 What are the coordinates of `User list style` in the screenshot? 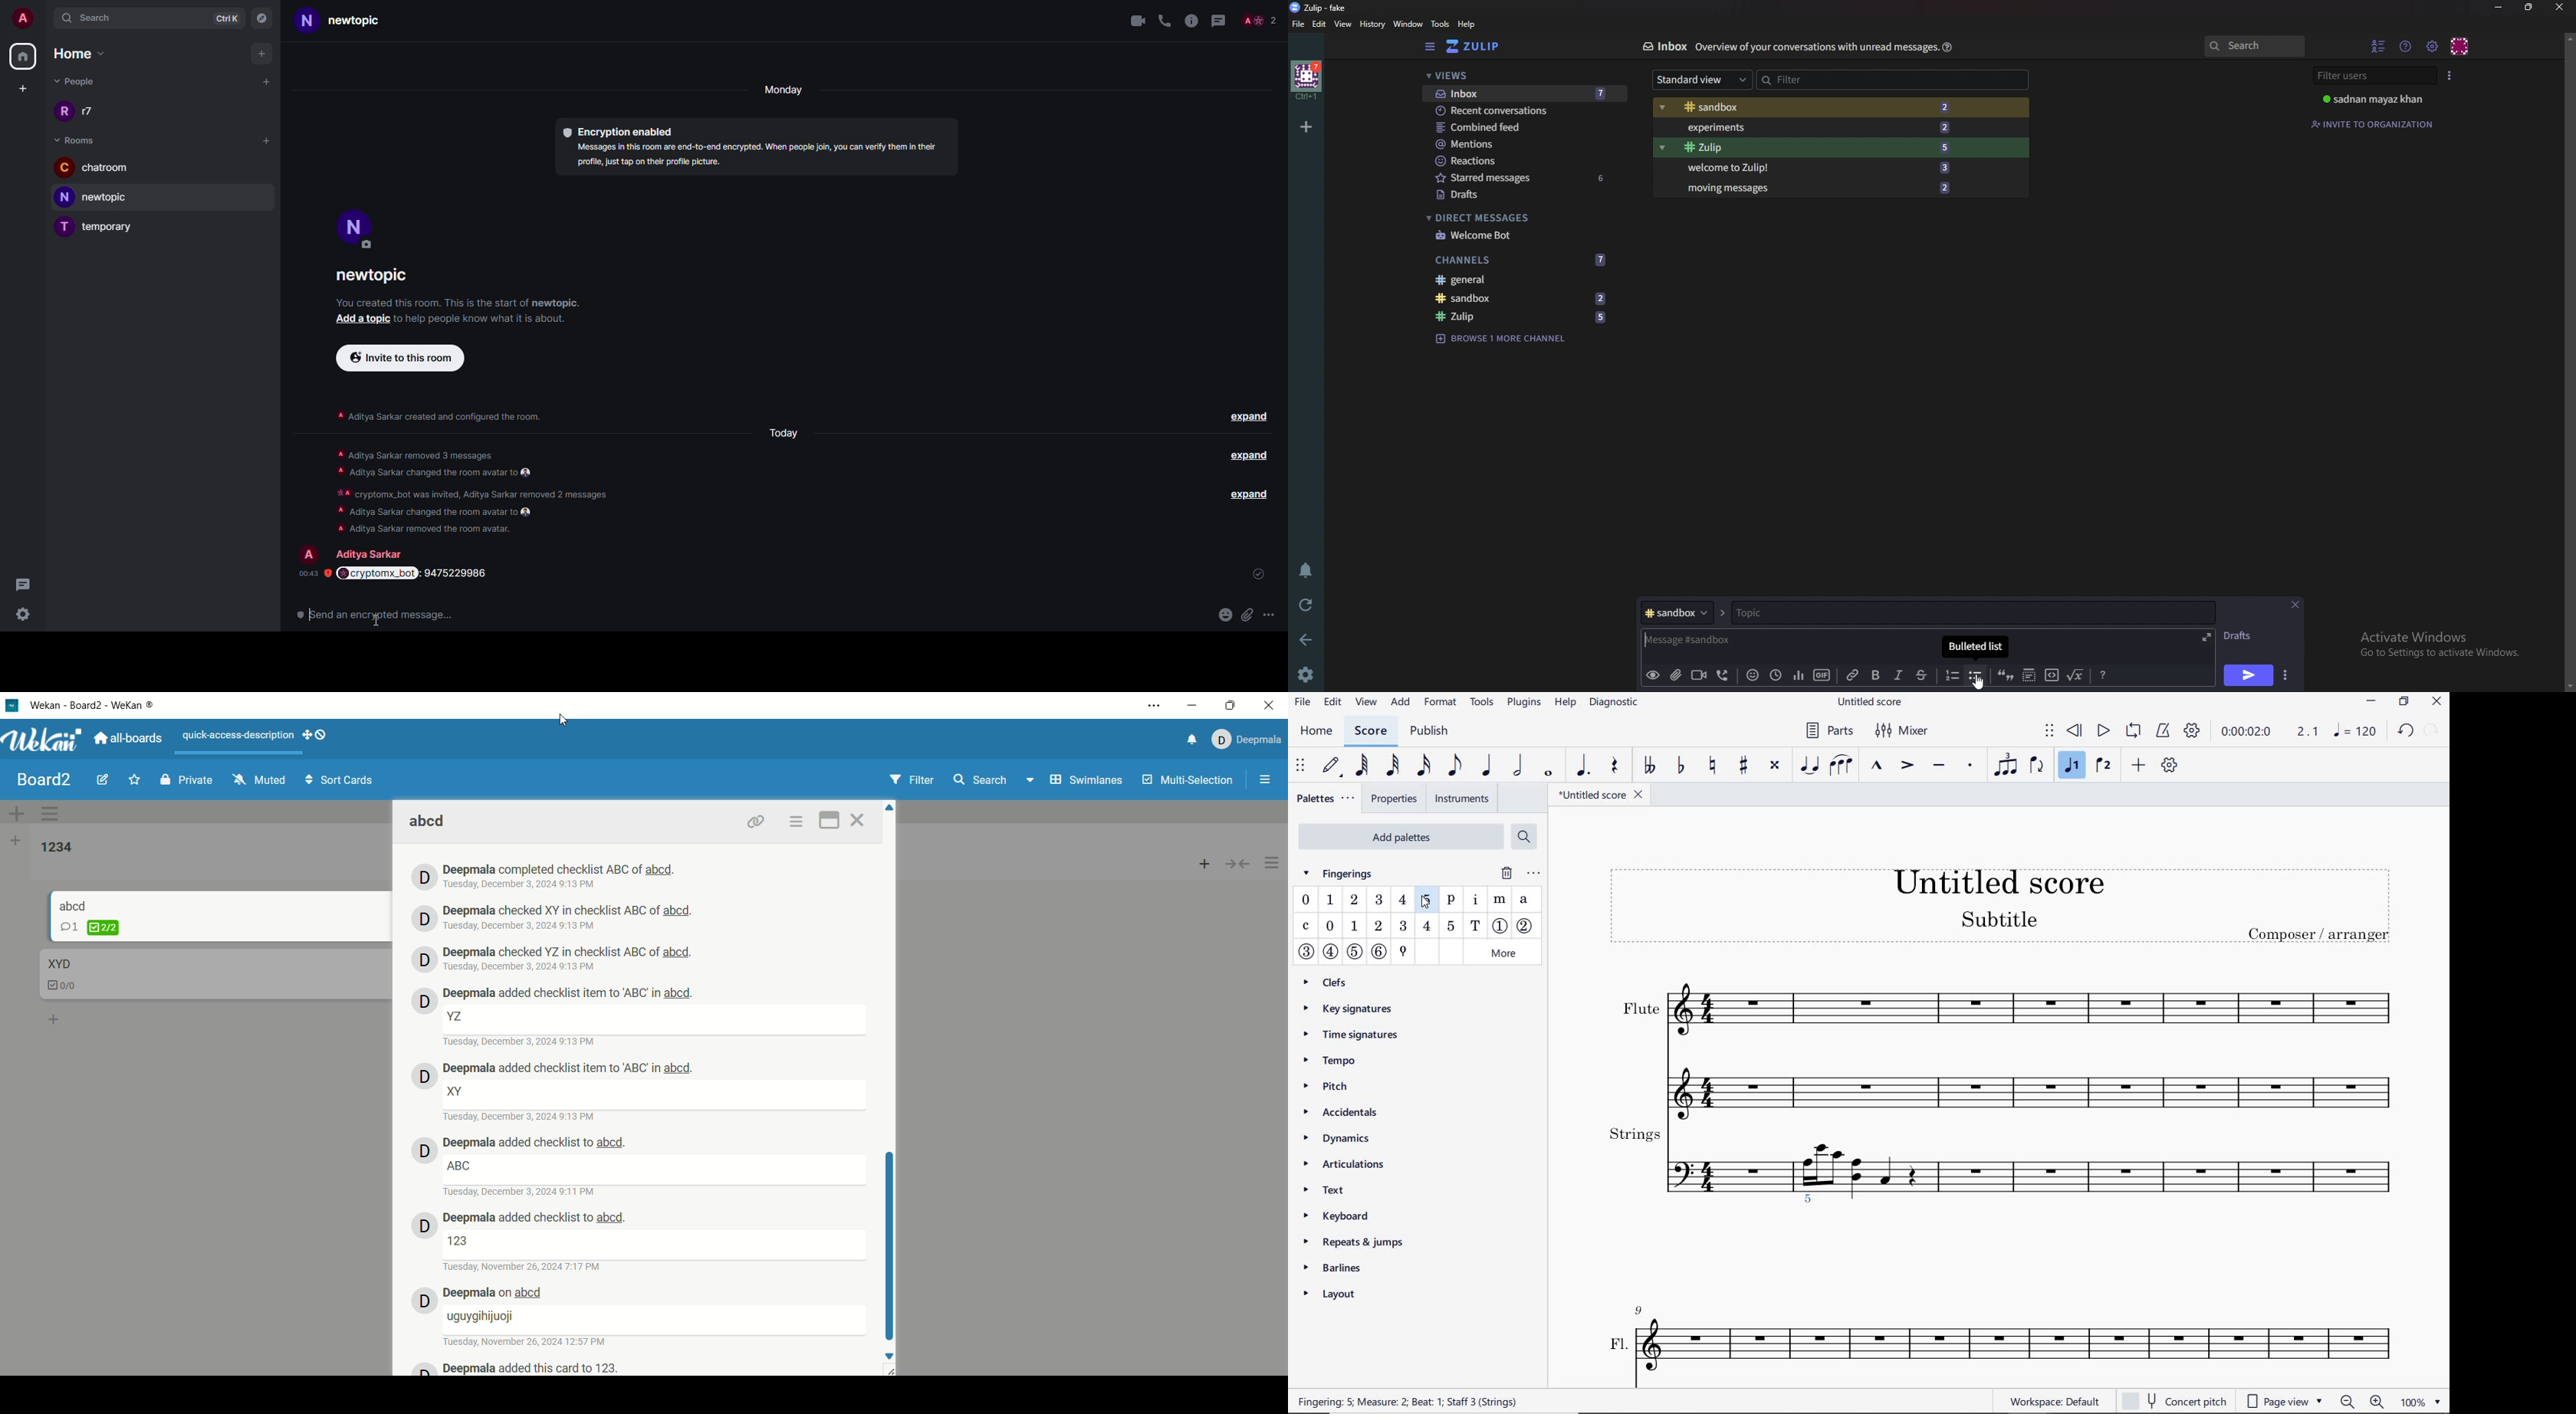 It's located at (2449, 75).